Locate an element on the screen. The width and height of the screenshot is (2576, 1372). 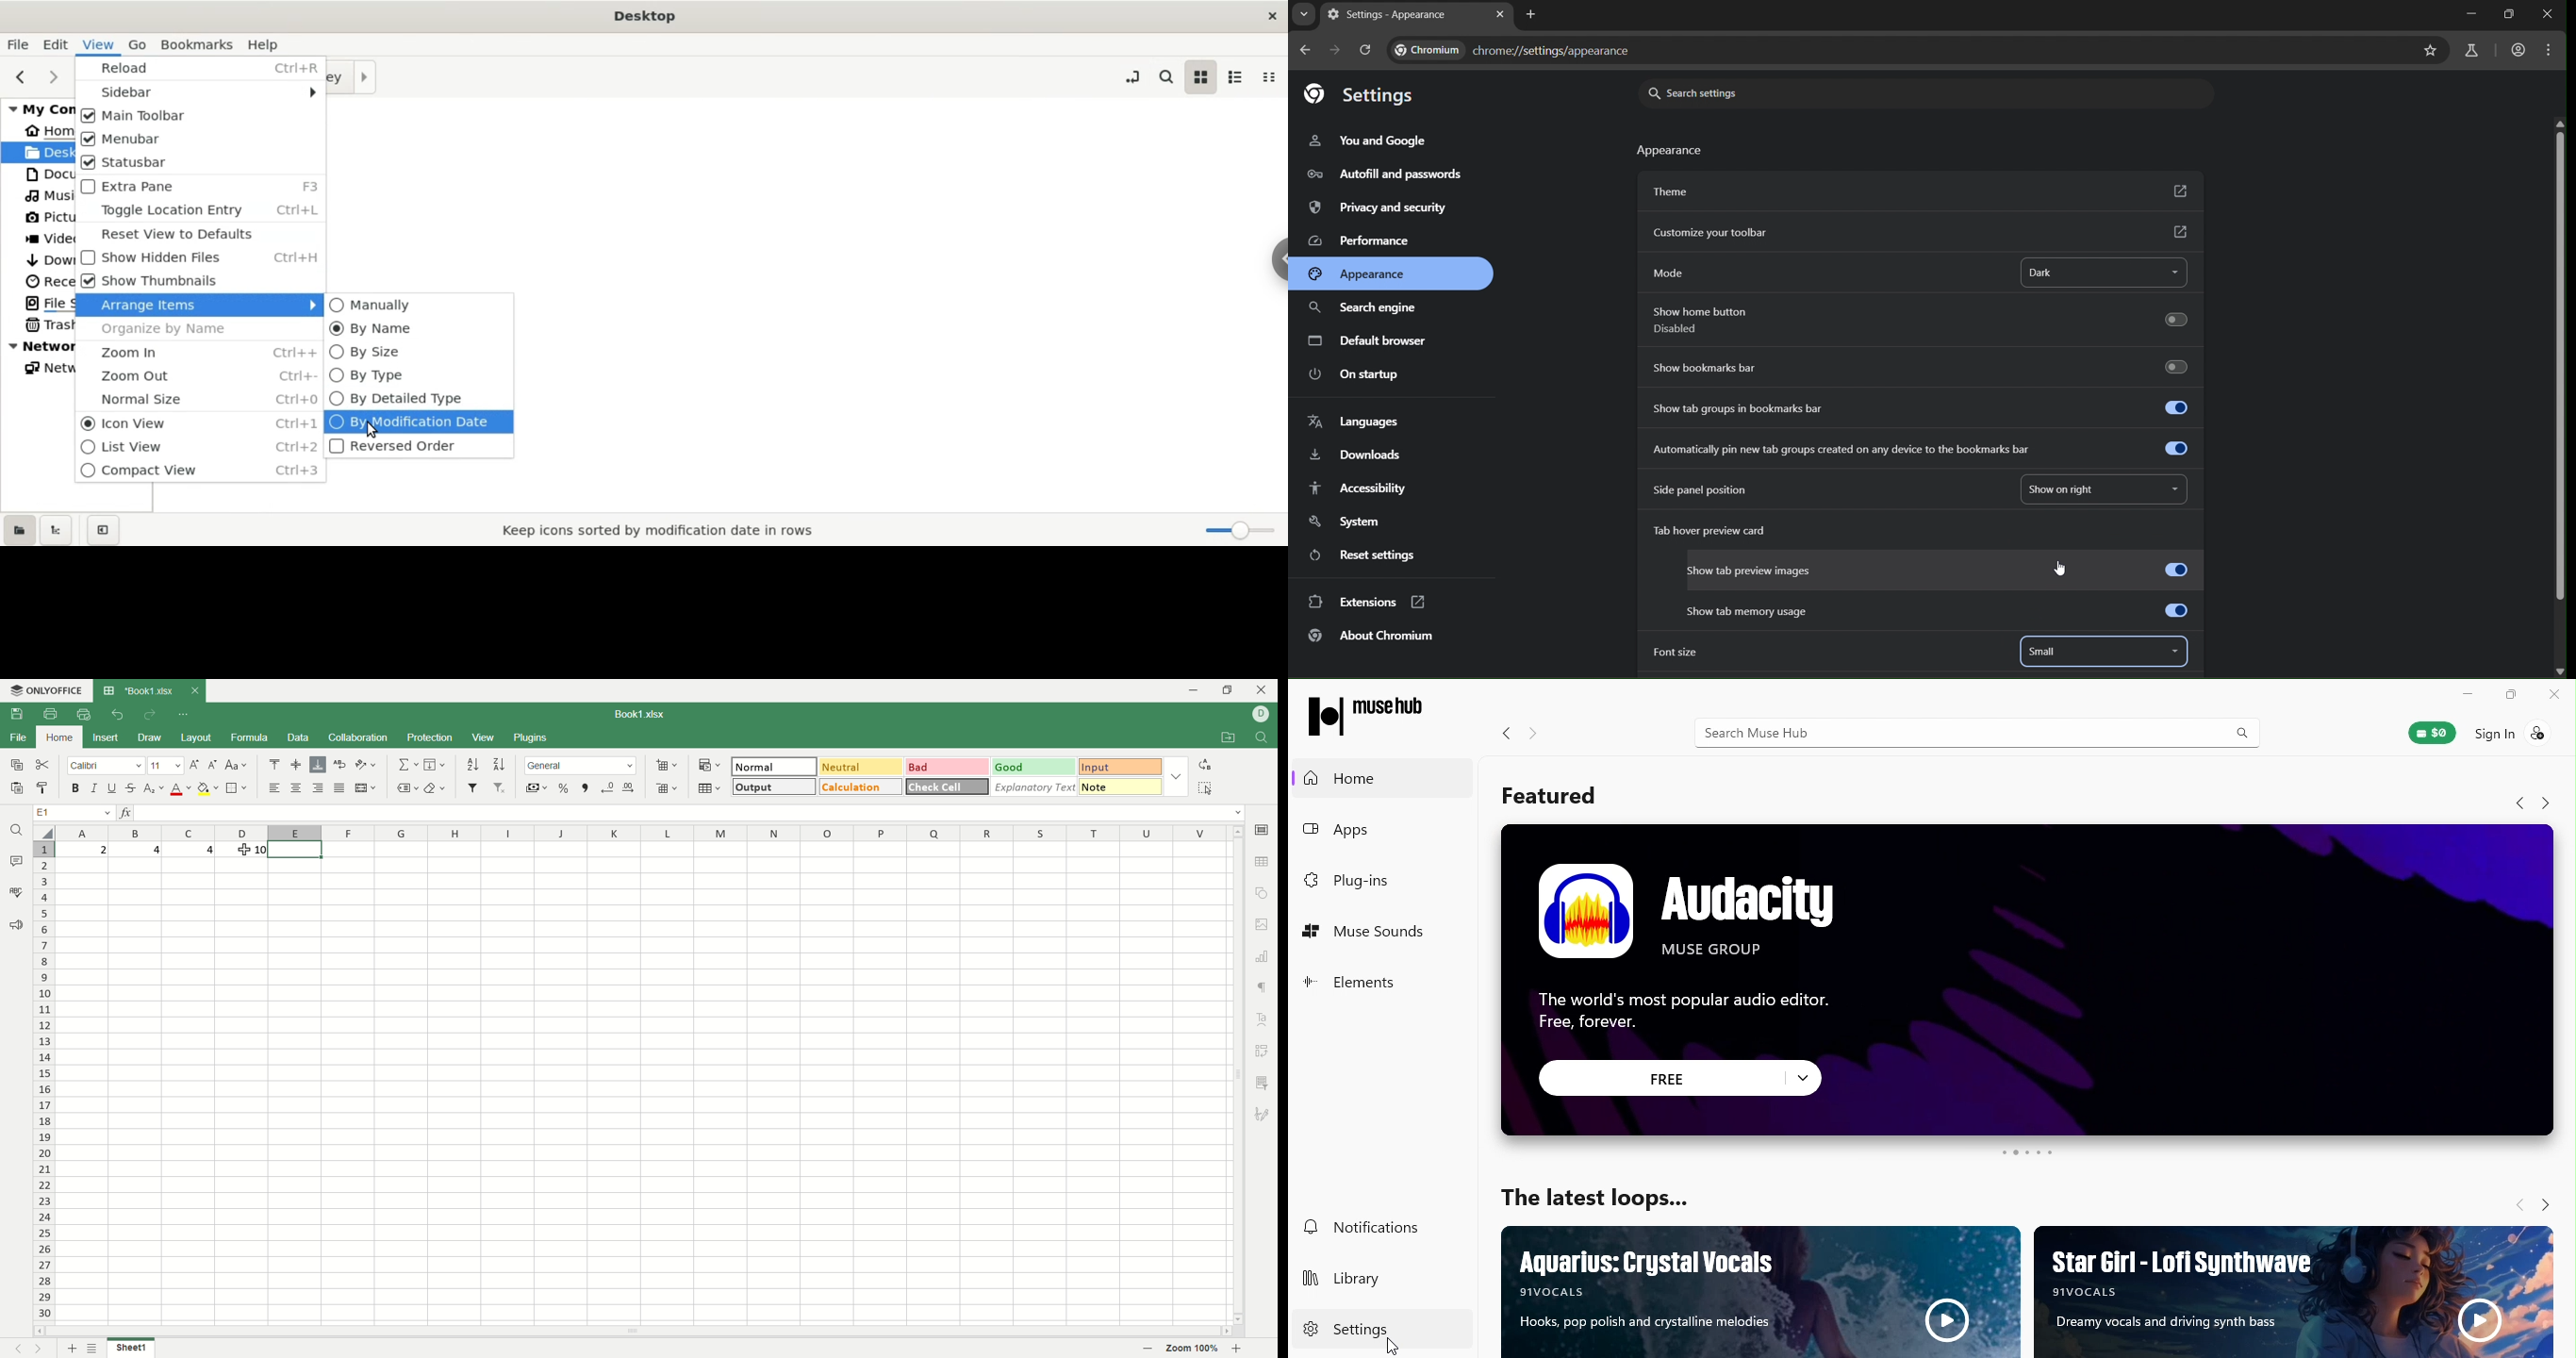
about chromium is located at coordinates (1374, 636).